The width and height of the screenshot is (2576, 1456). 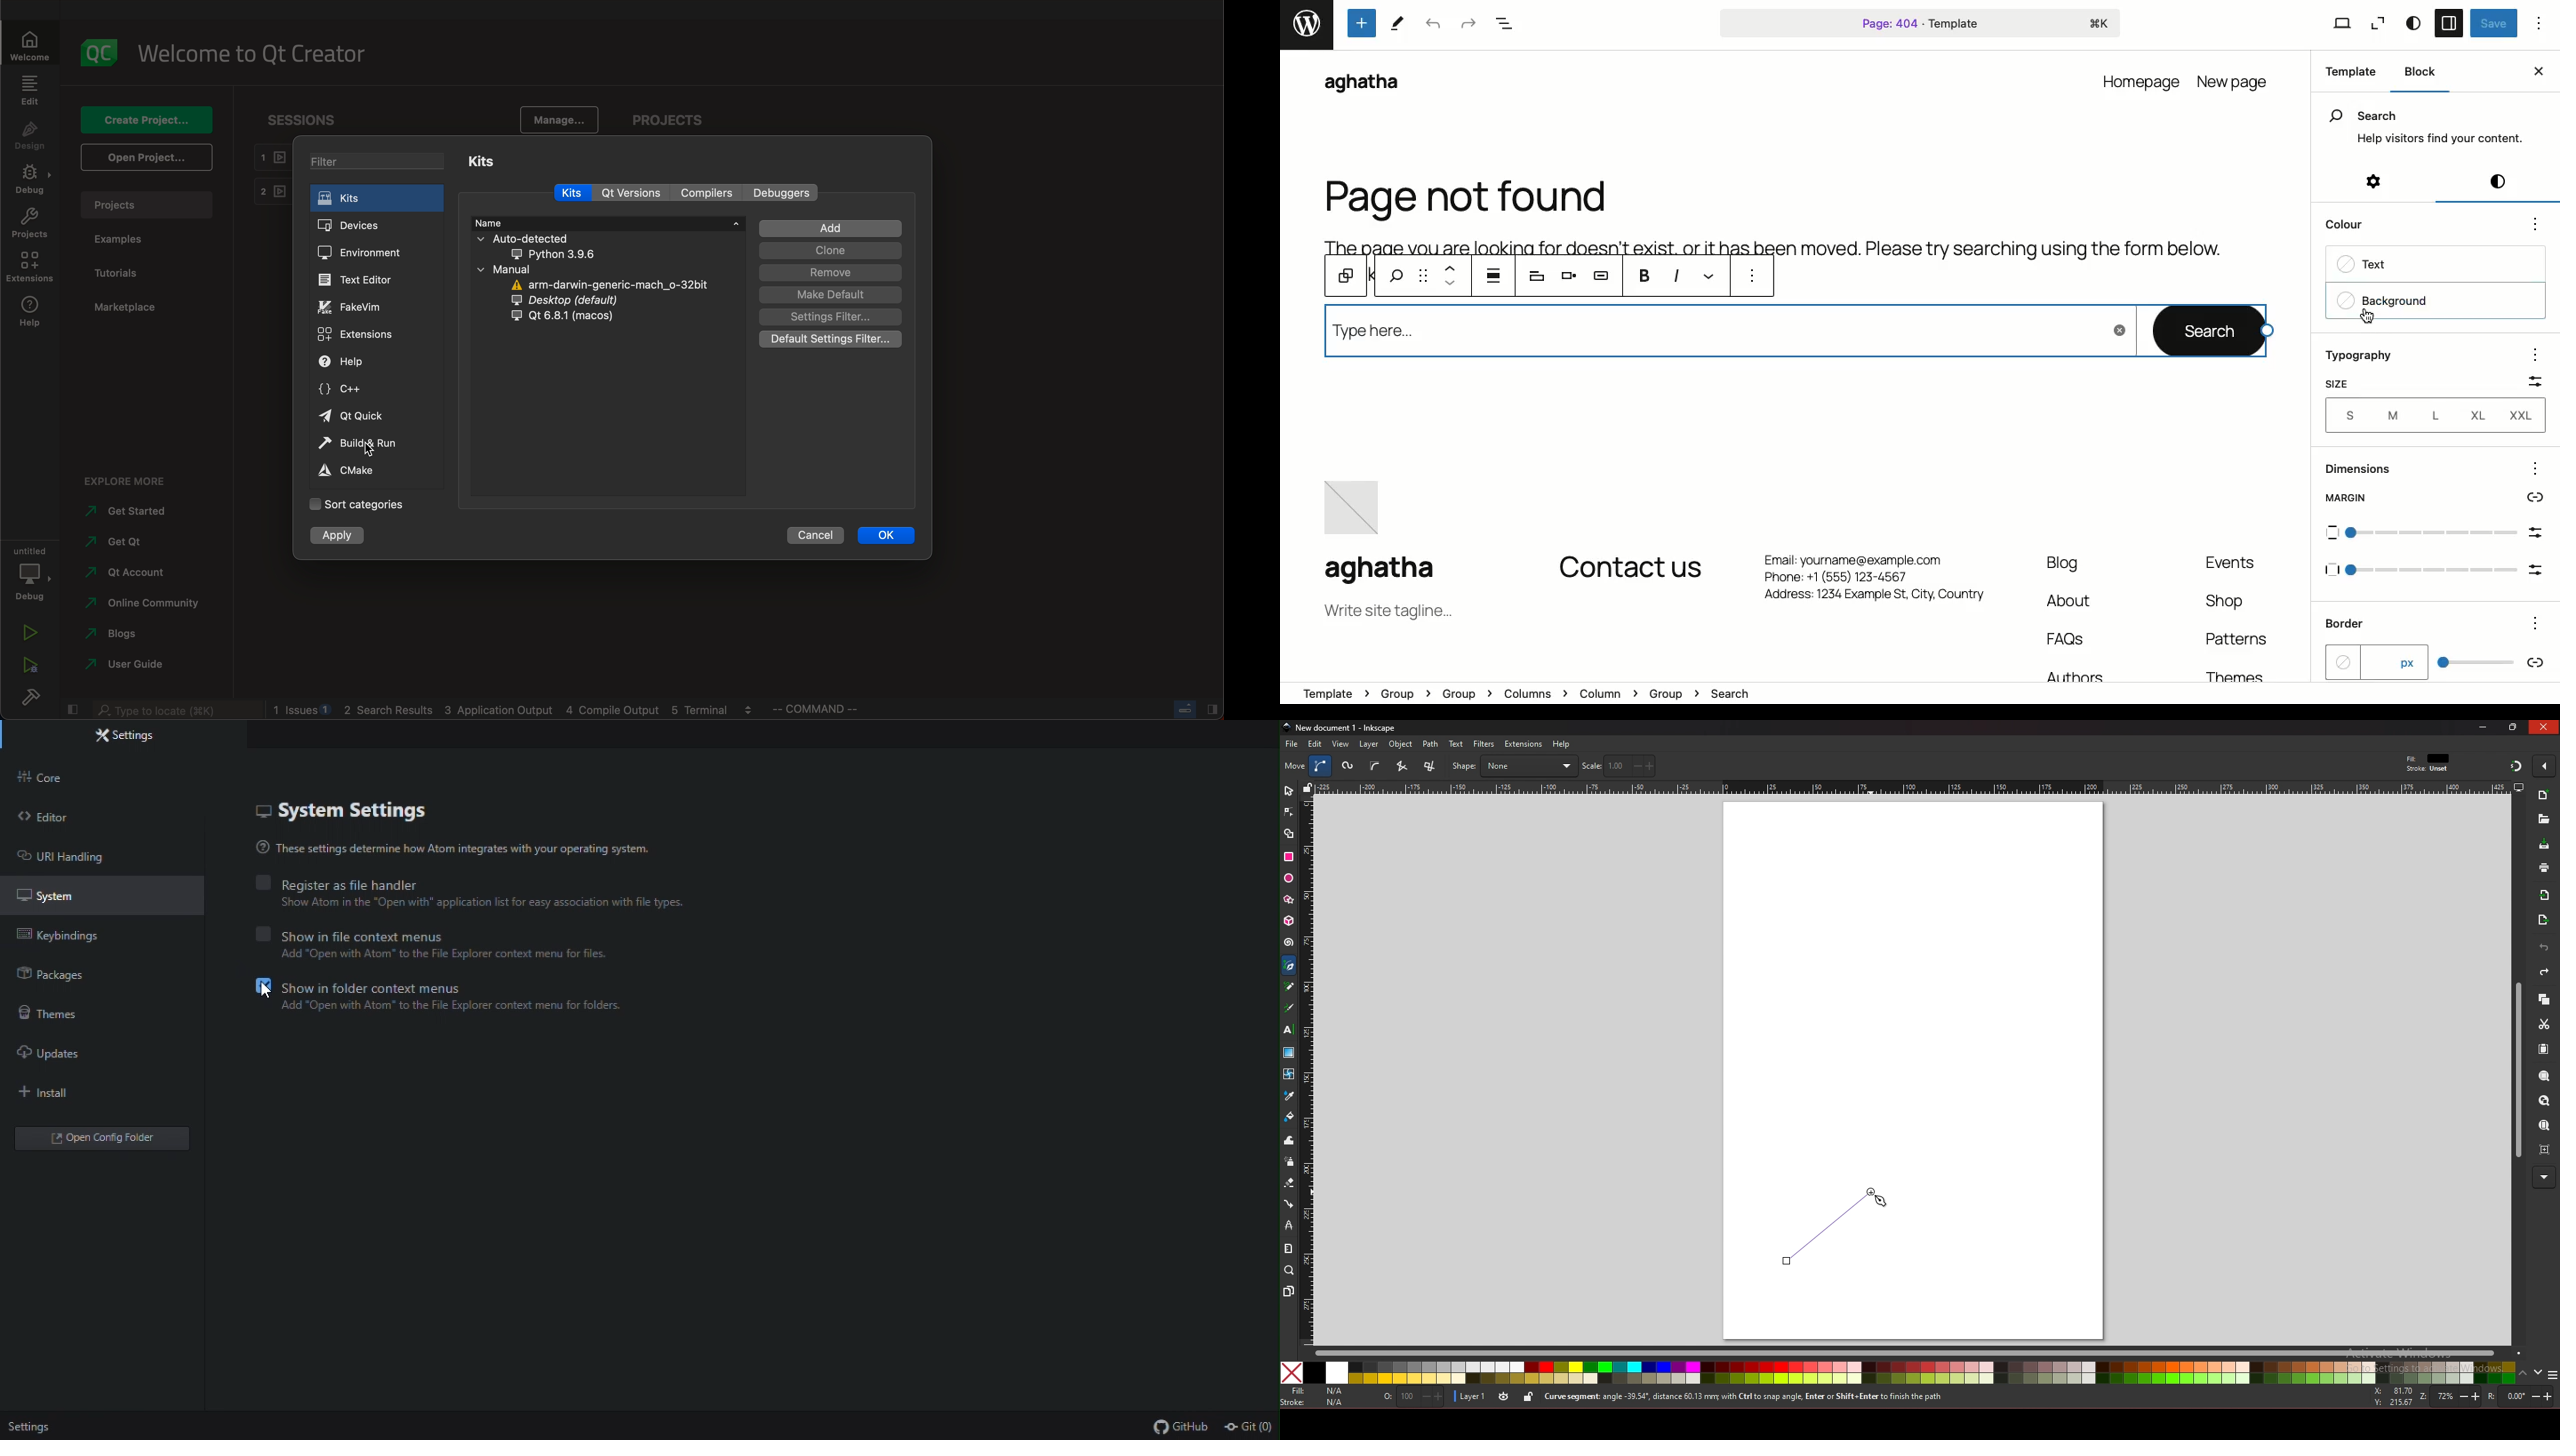 I want to click on Git, so click(x=1250, y=1425).